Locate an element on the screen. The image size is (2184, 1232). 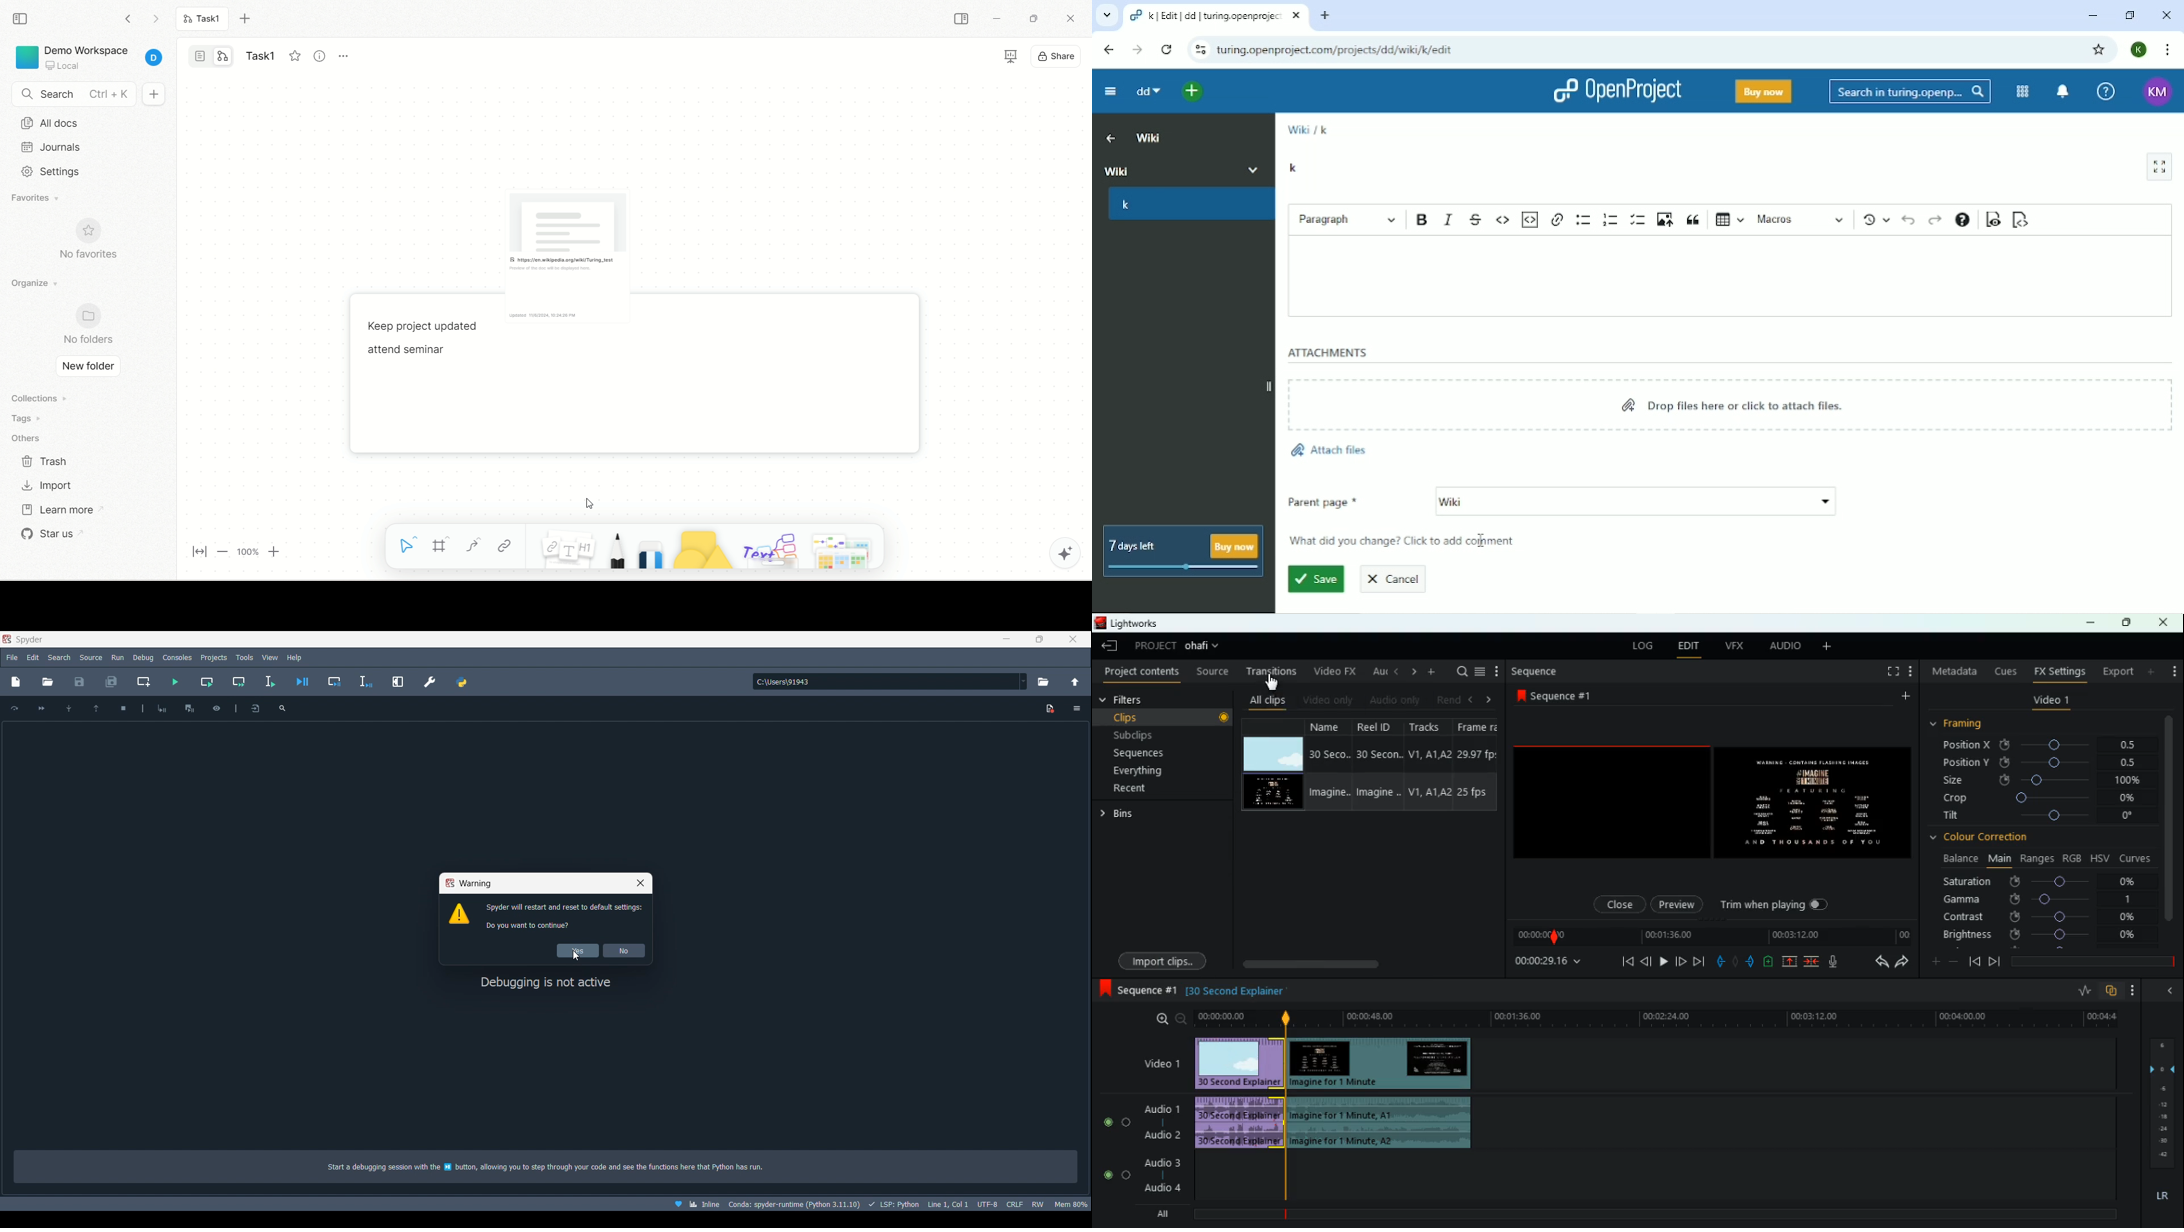
name is located at coordinates (1330, 766).